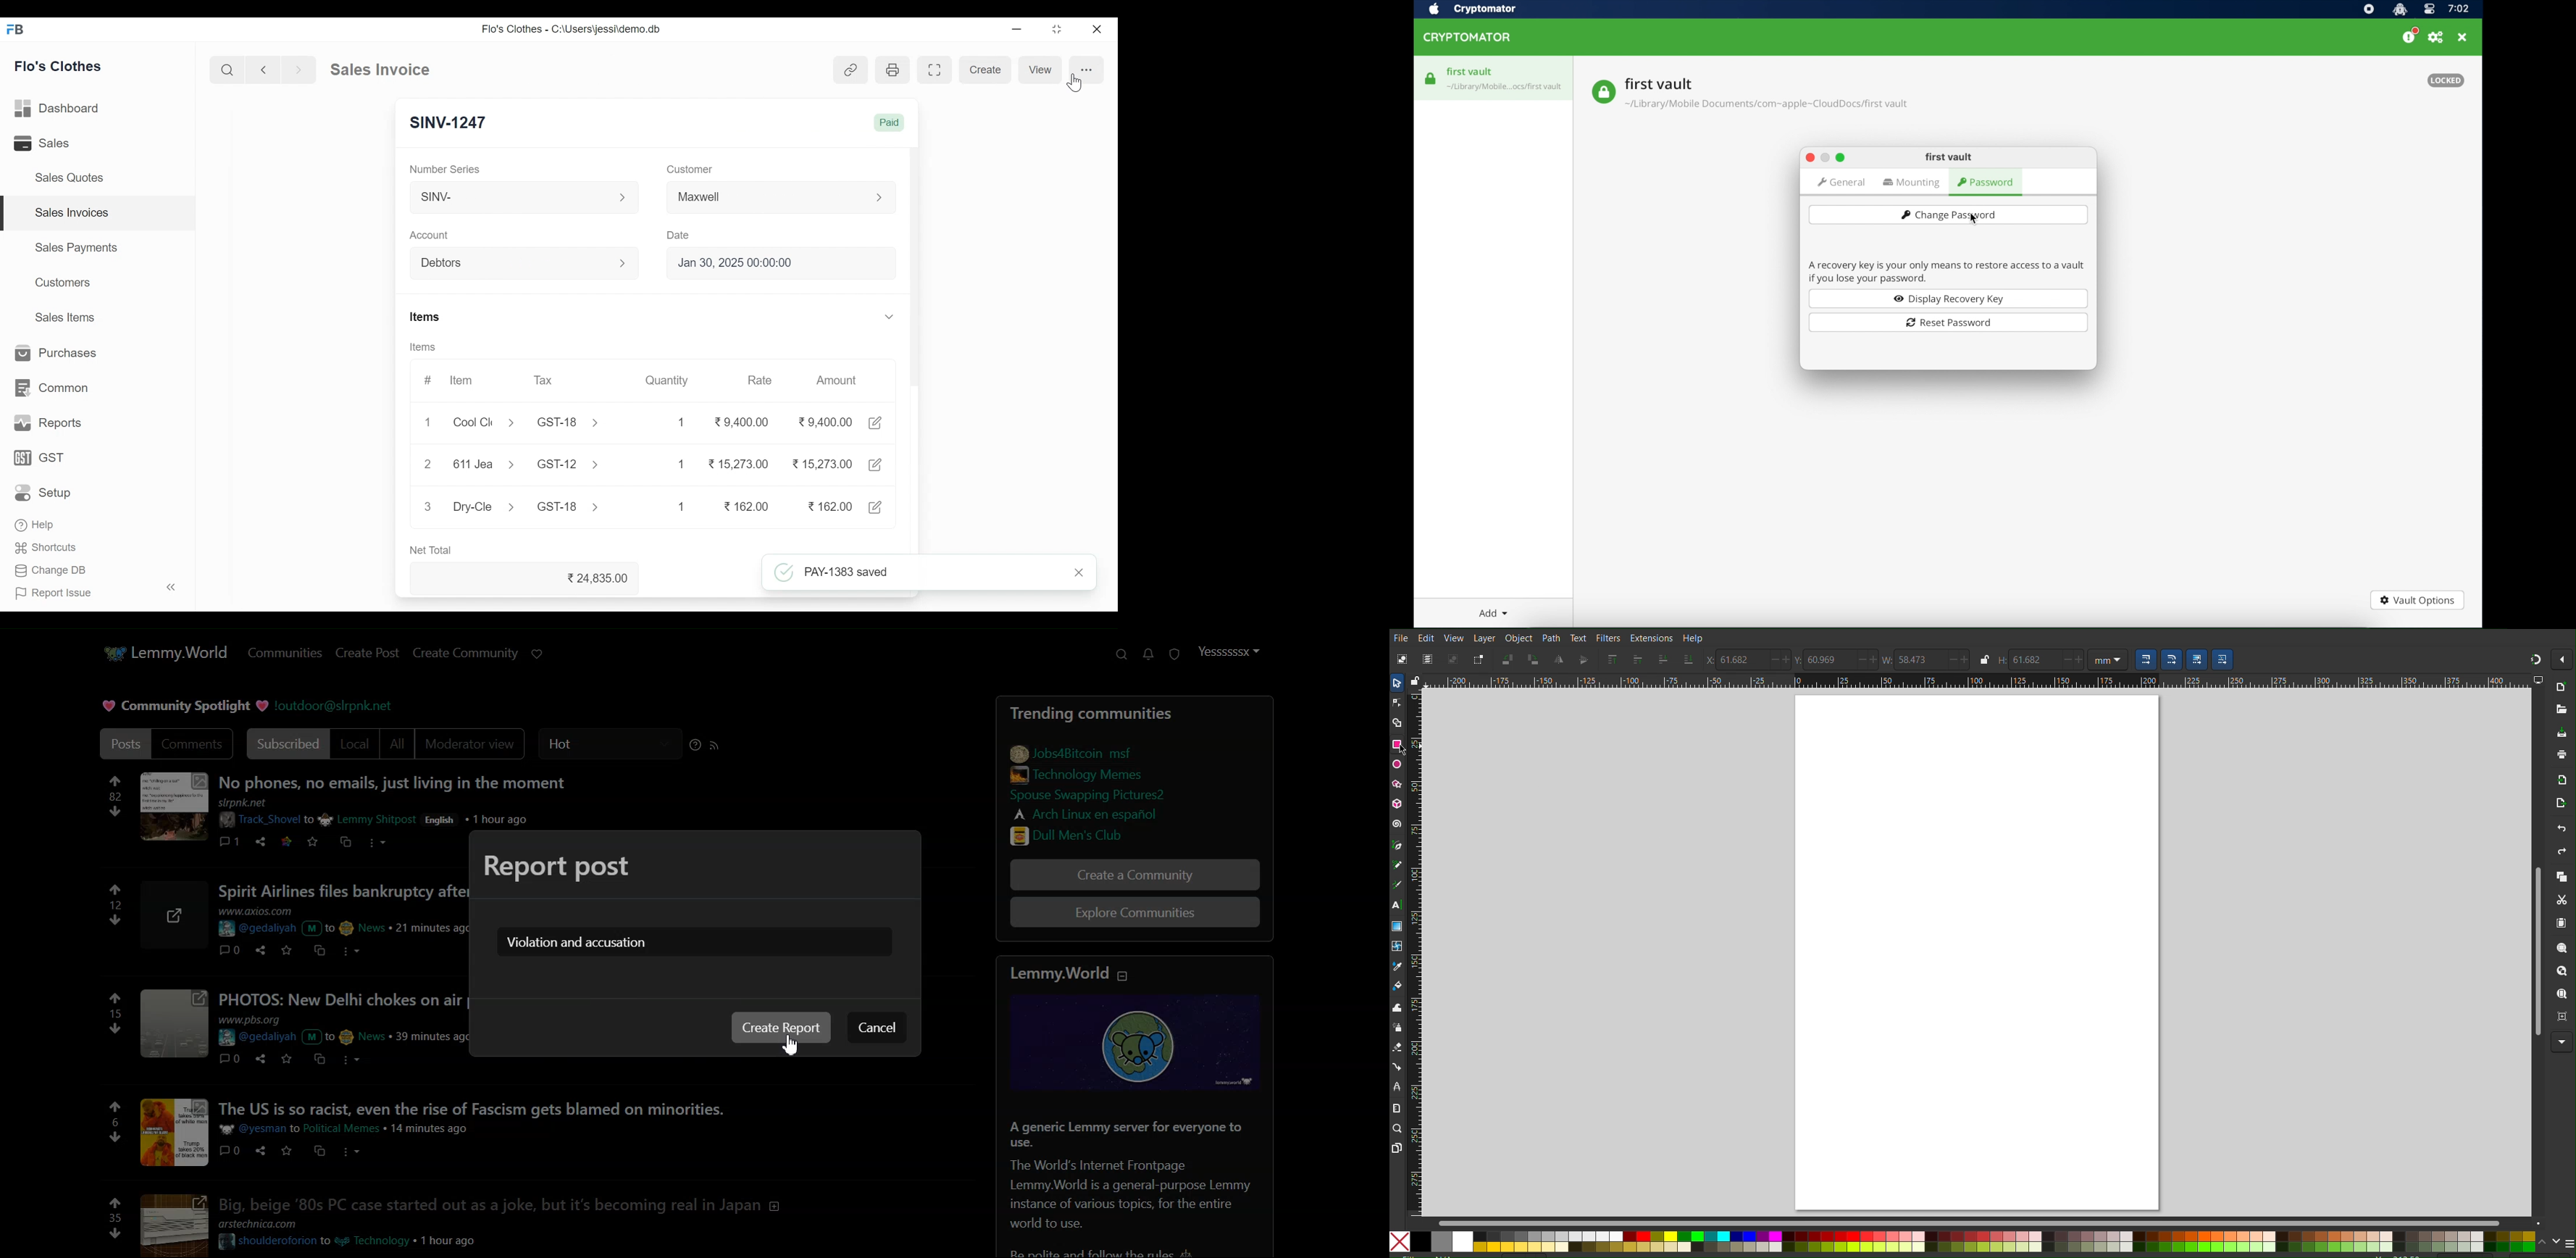 Image resolution: width=2576 pixels, height=1260 pixels. Describe the element at coordinates (1108, 834) in the screenshot. I see `link` at that location.